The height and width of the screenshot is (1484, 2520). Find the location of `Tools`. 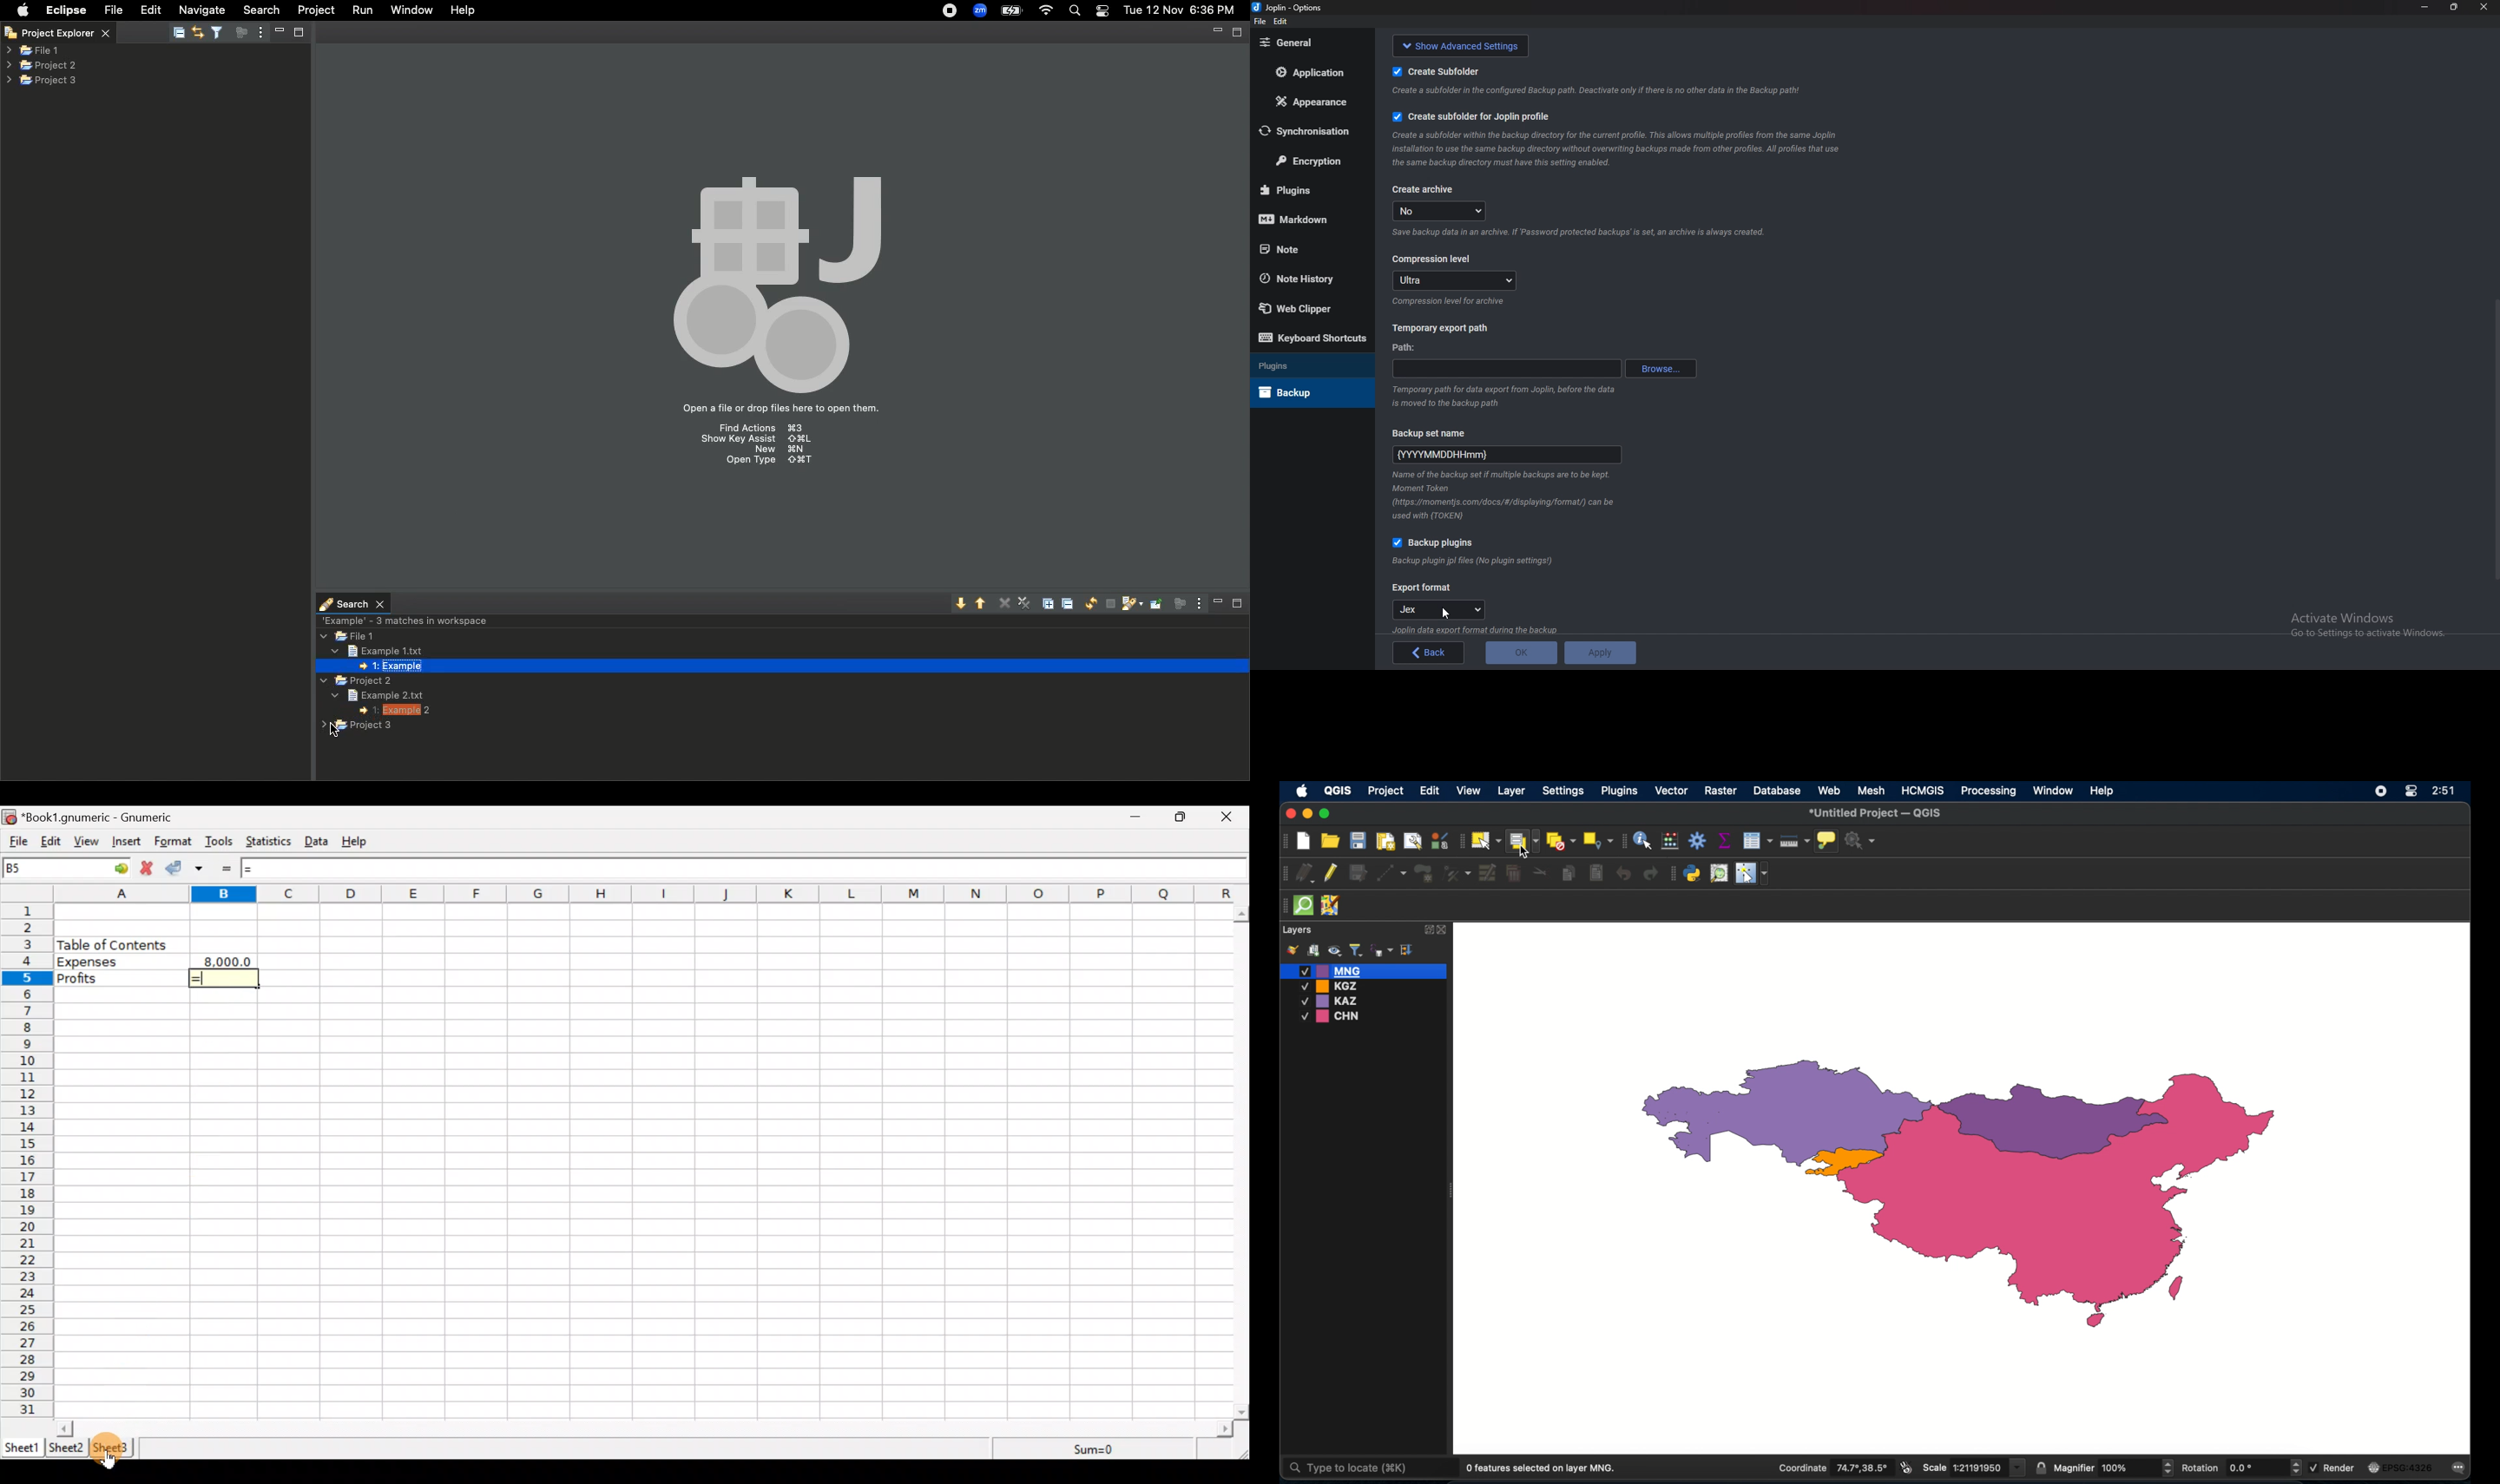

Tools is located at coordinates (219, 842).